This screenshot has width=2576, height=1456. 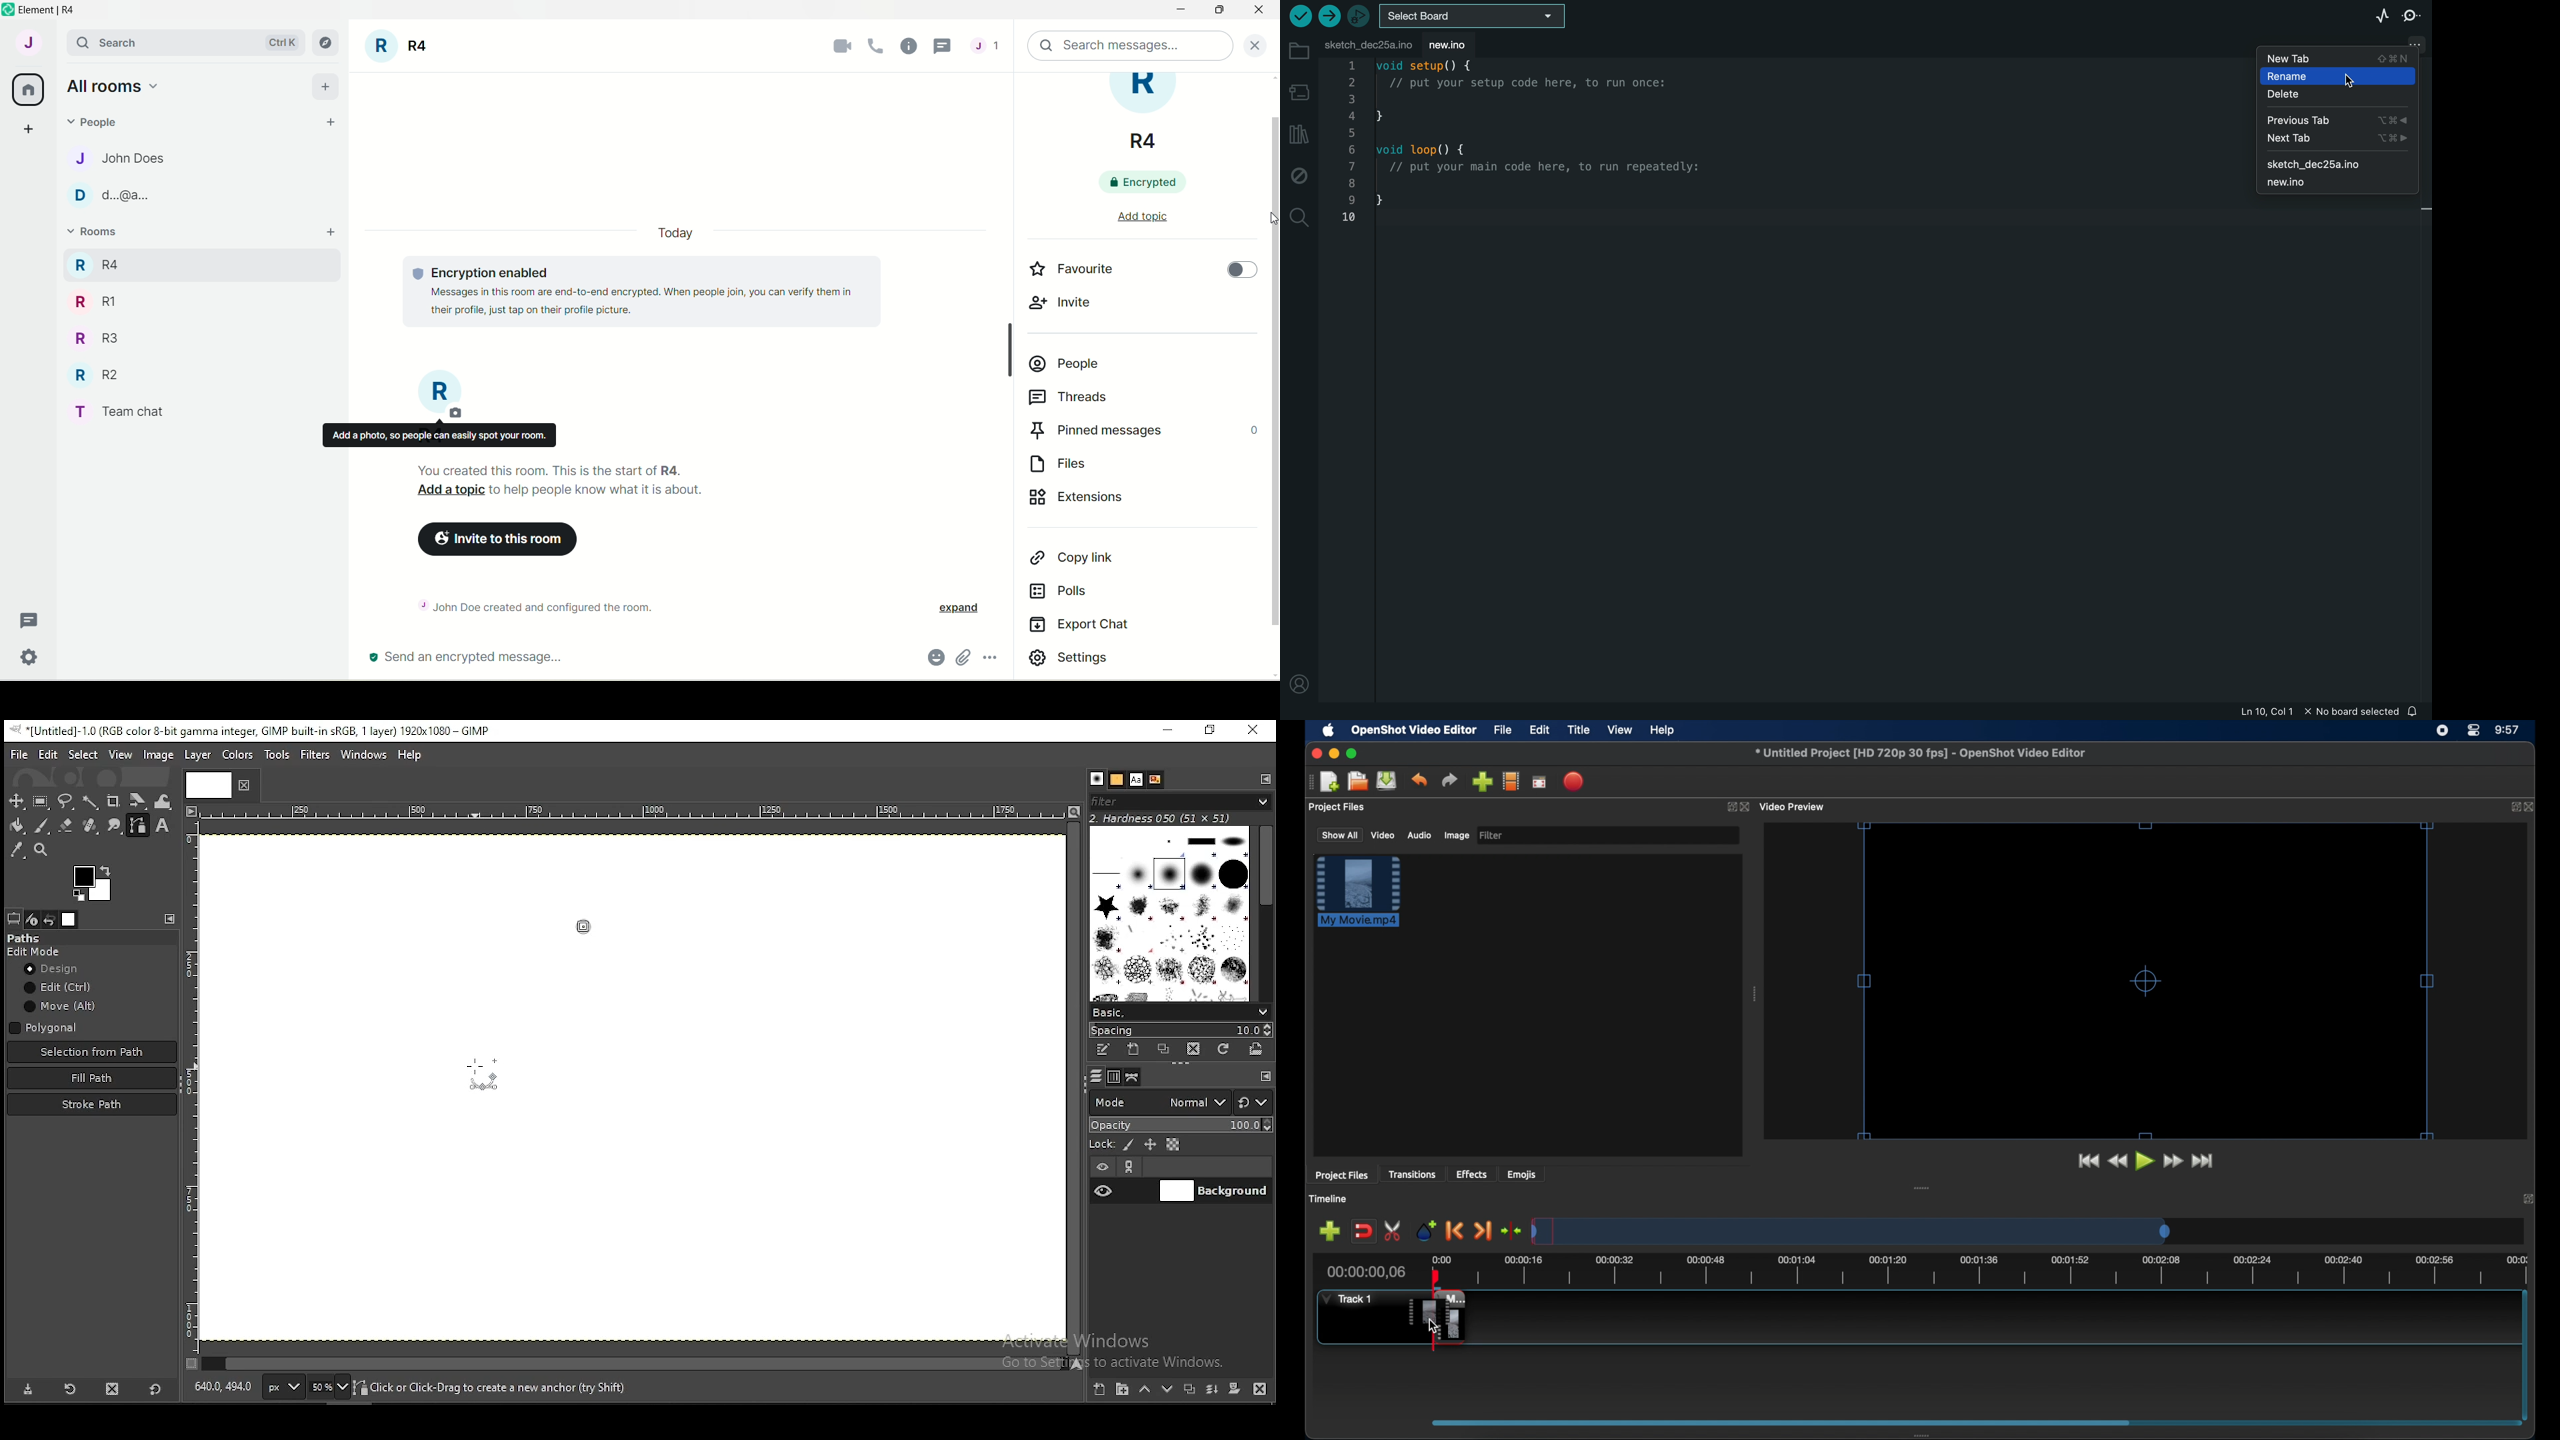 What do you see at coordinates (2508, 731) in the screenshot?
I see `time` at bounding box center [2508, 731].